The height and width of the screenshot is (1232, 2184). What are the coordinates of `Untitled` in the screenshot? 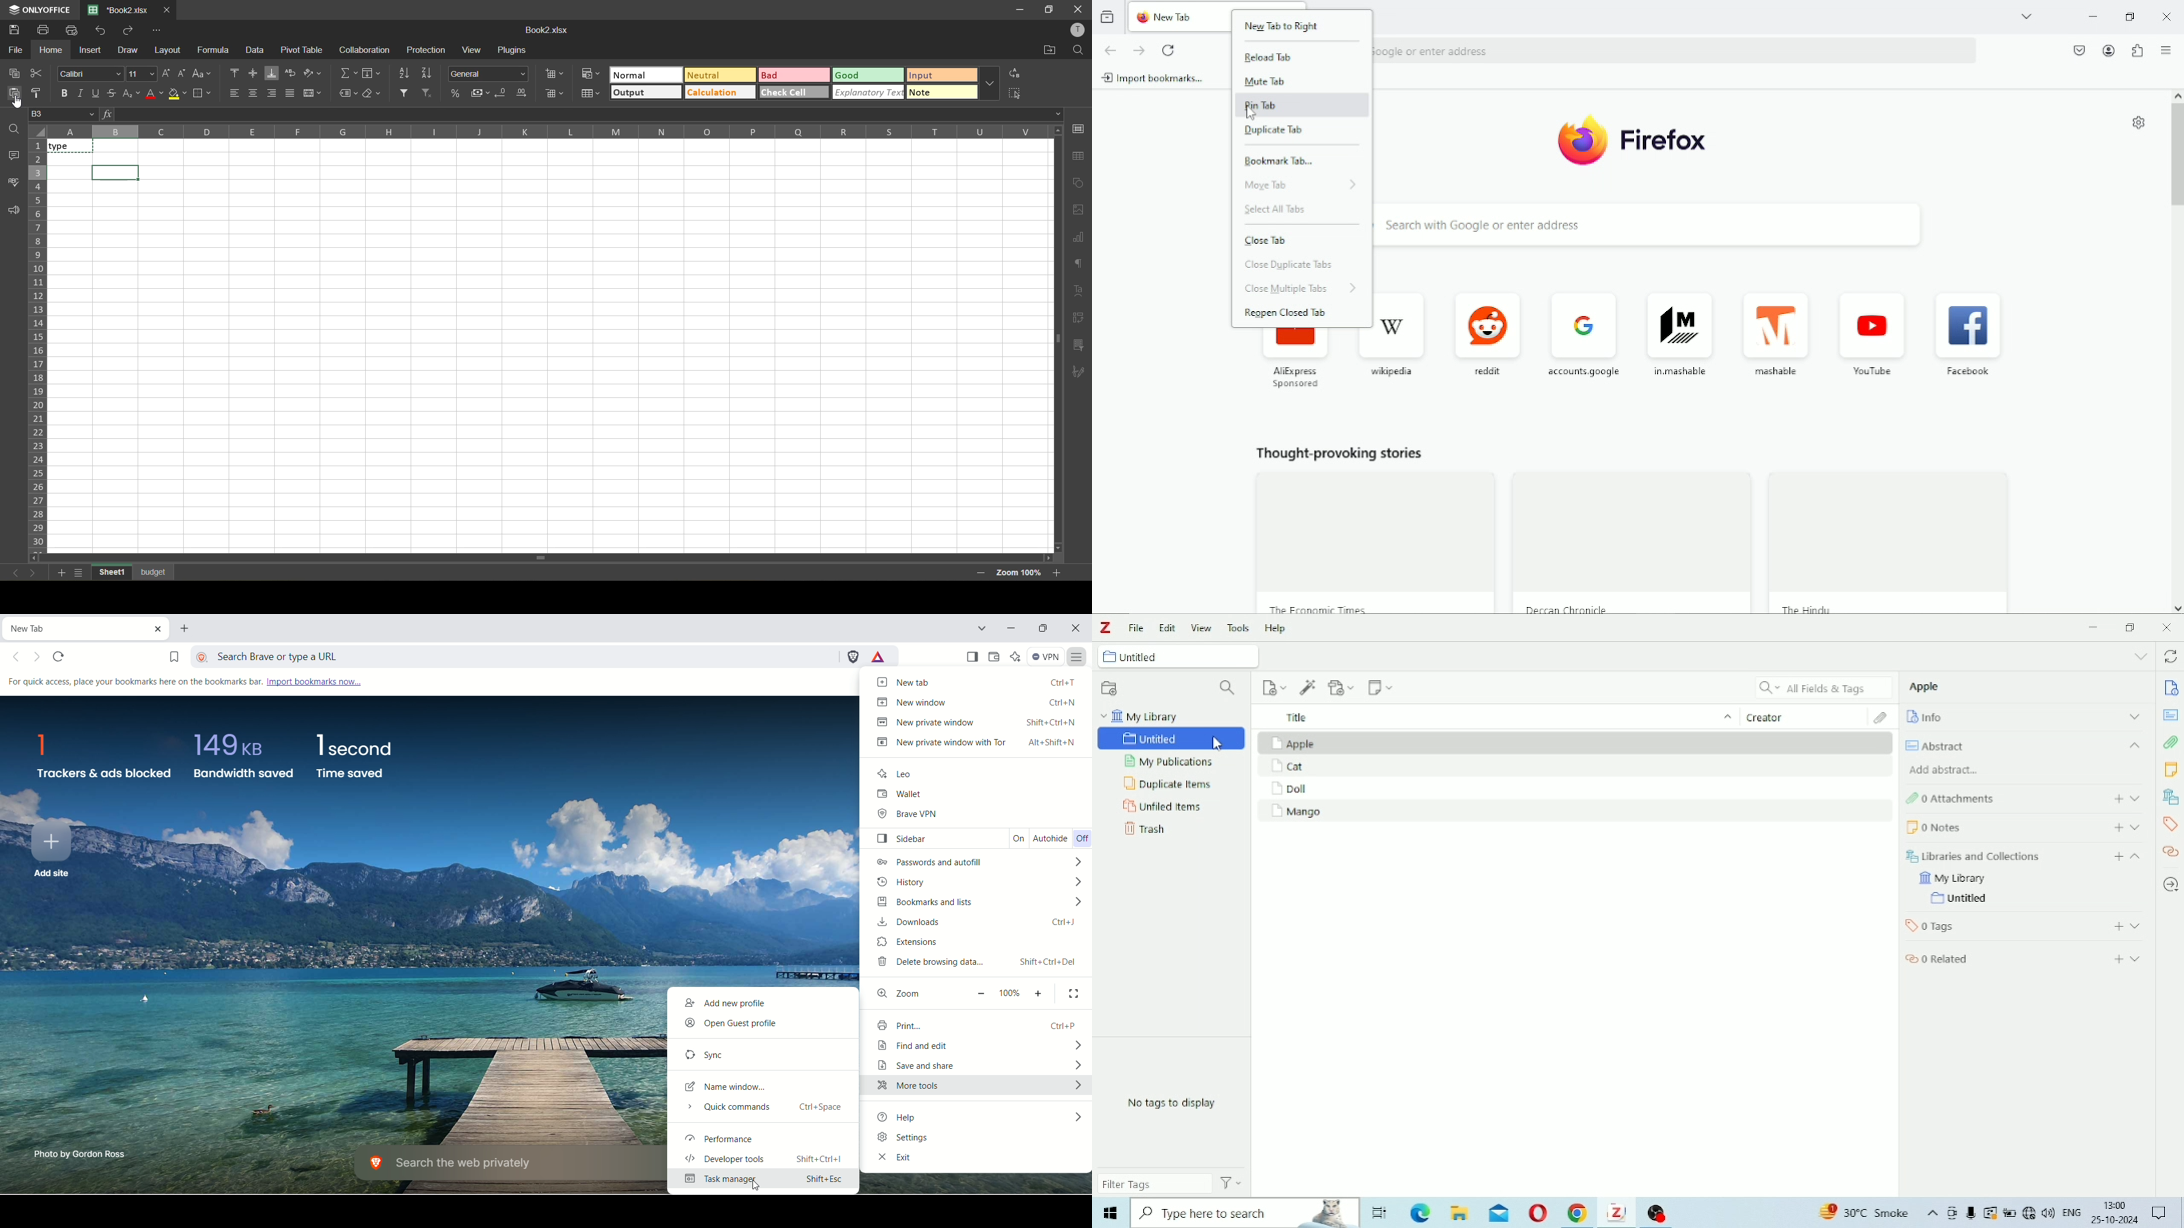 It's located at (1172, 739).